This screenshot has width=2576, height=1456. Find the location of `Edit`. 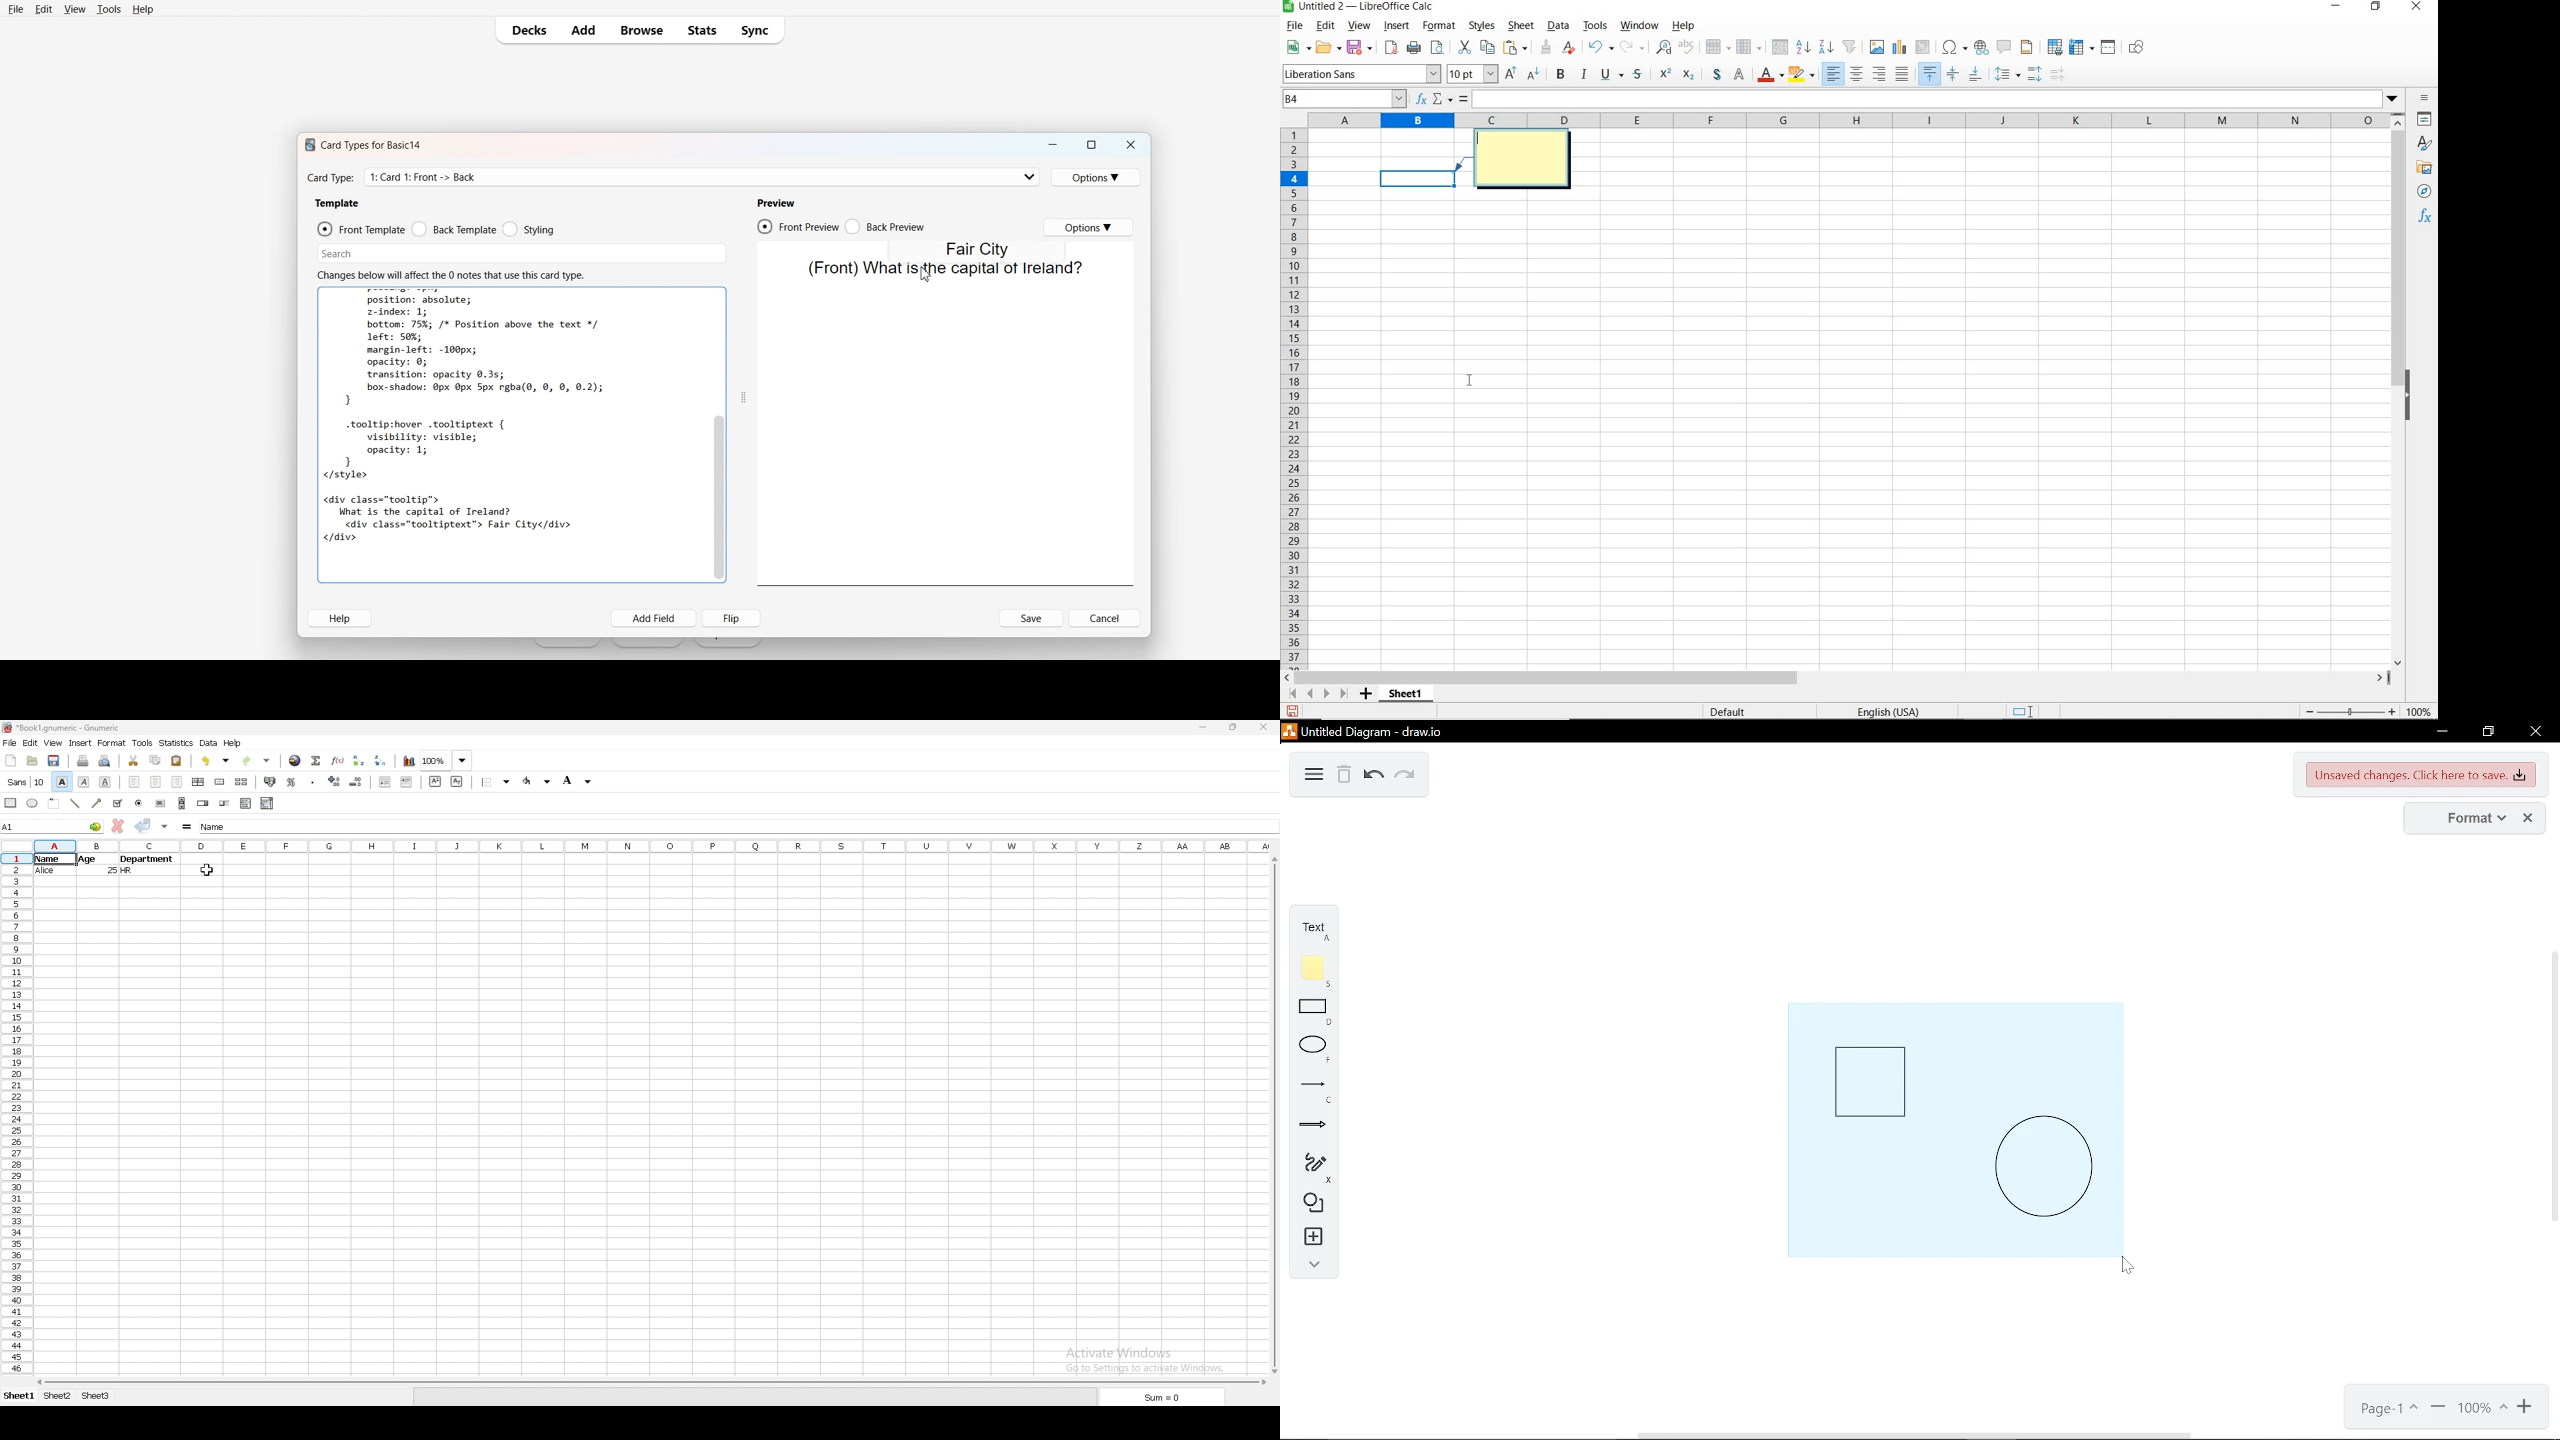

Edit is located at coordinates (43, 9).